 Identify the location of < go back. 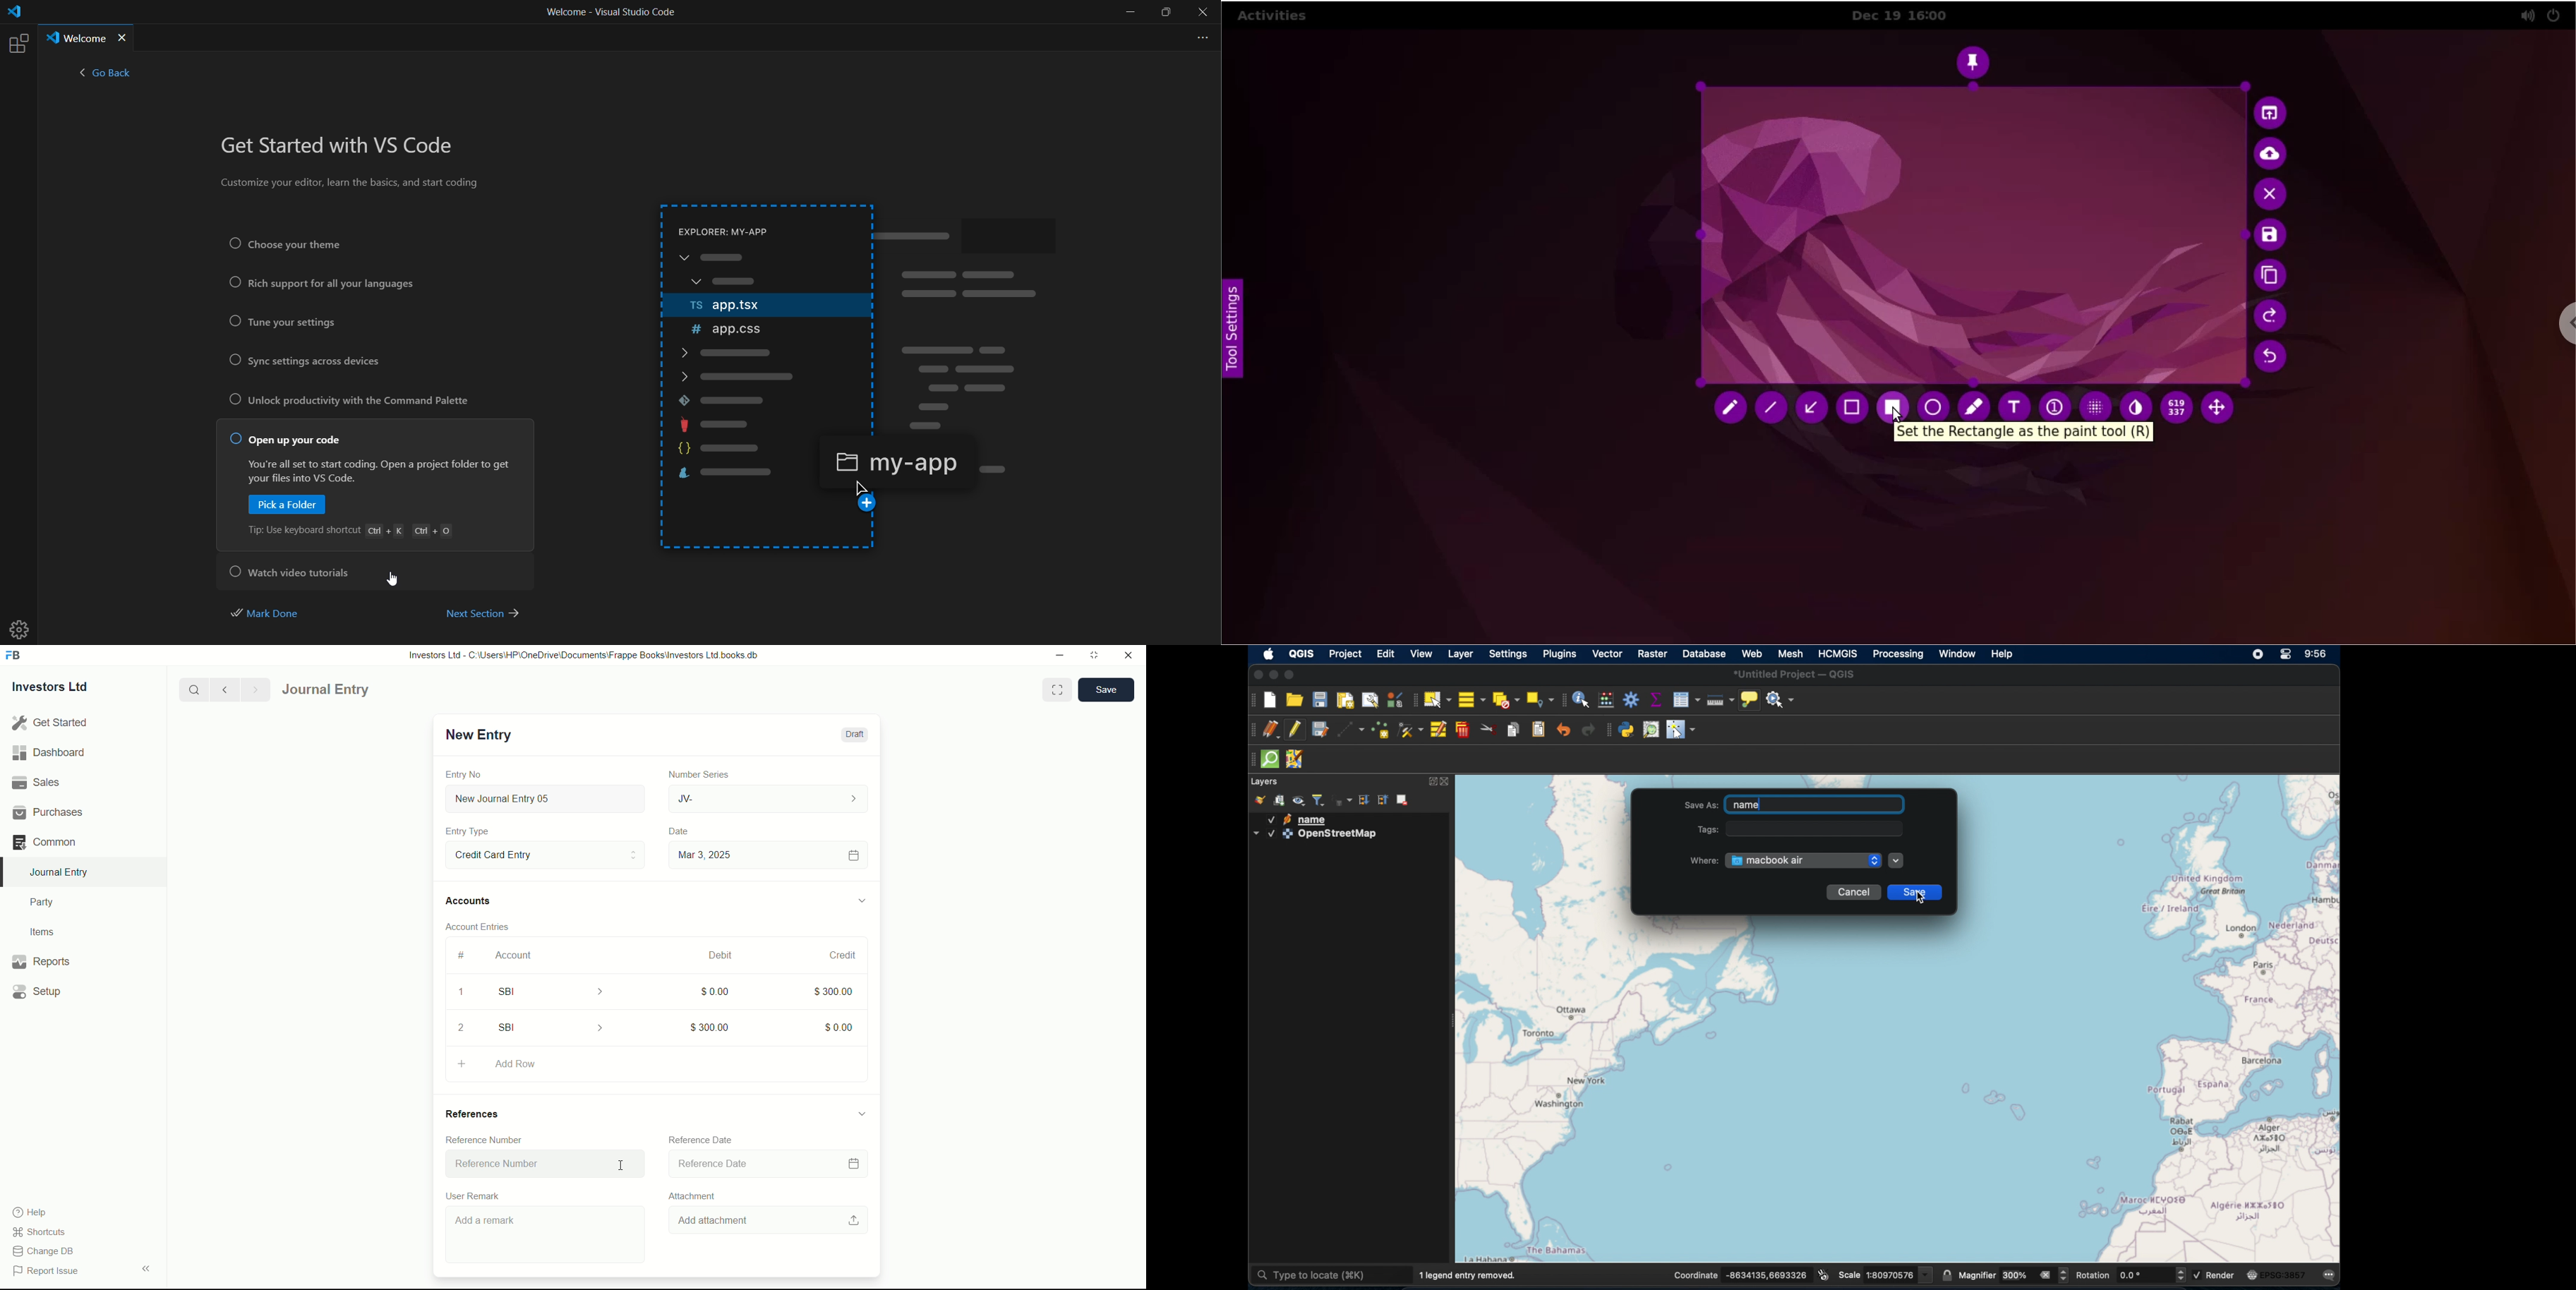
(105, 76).